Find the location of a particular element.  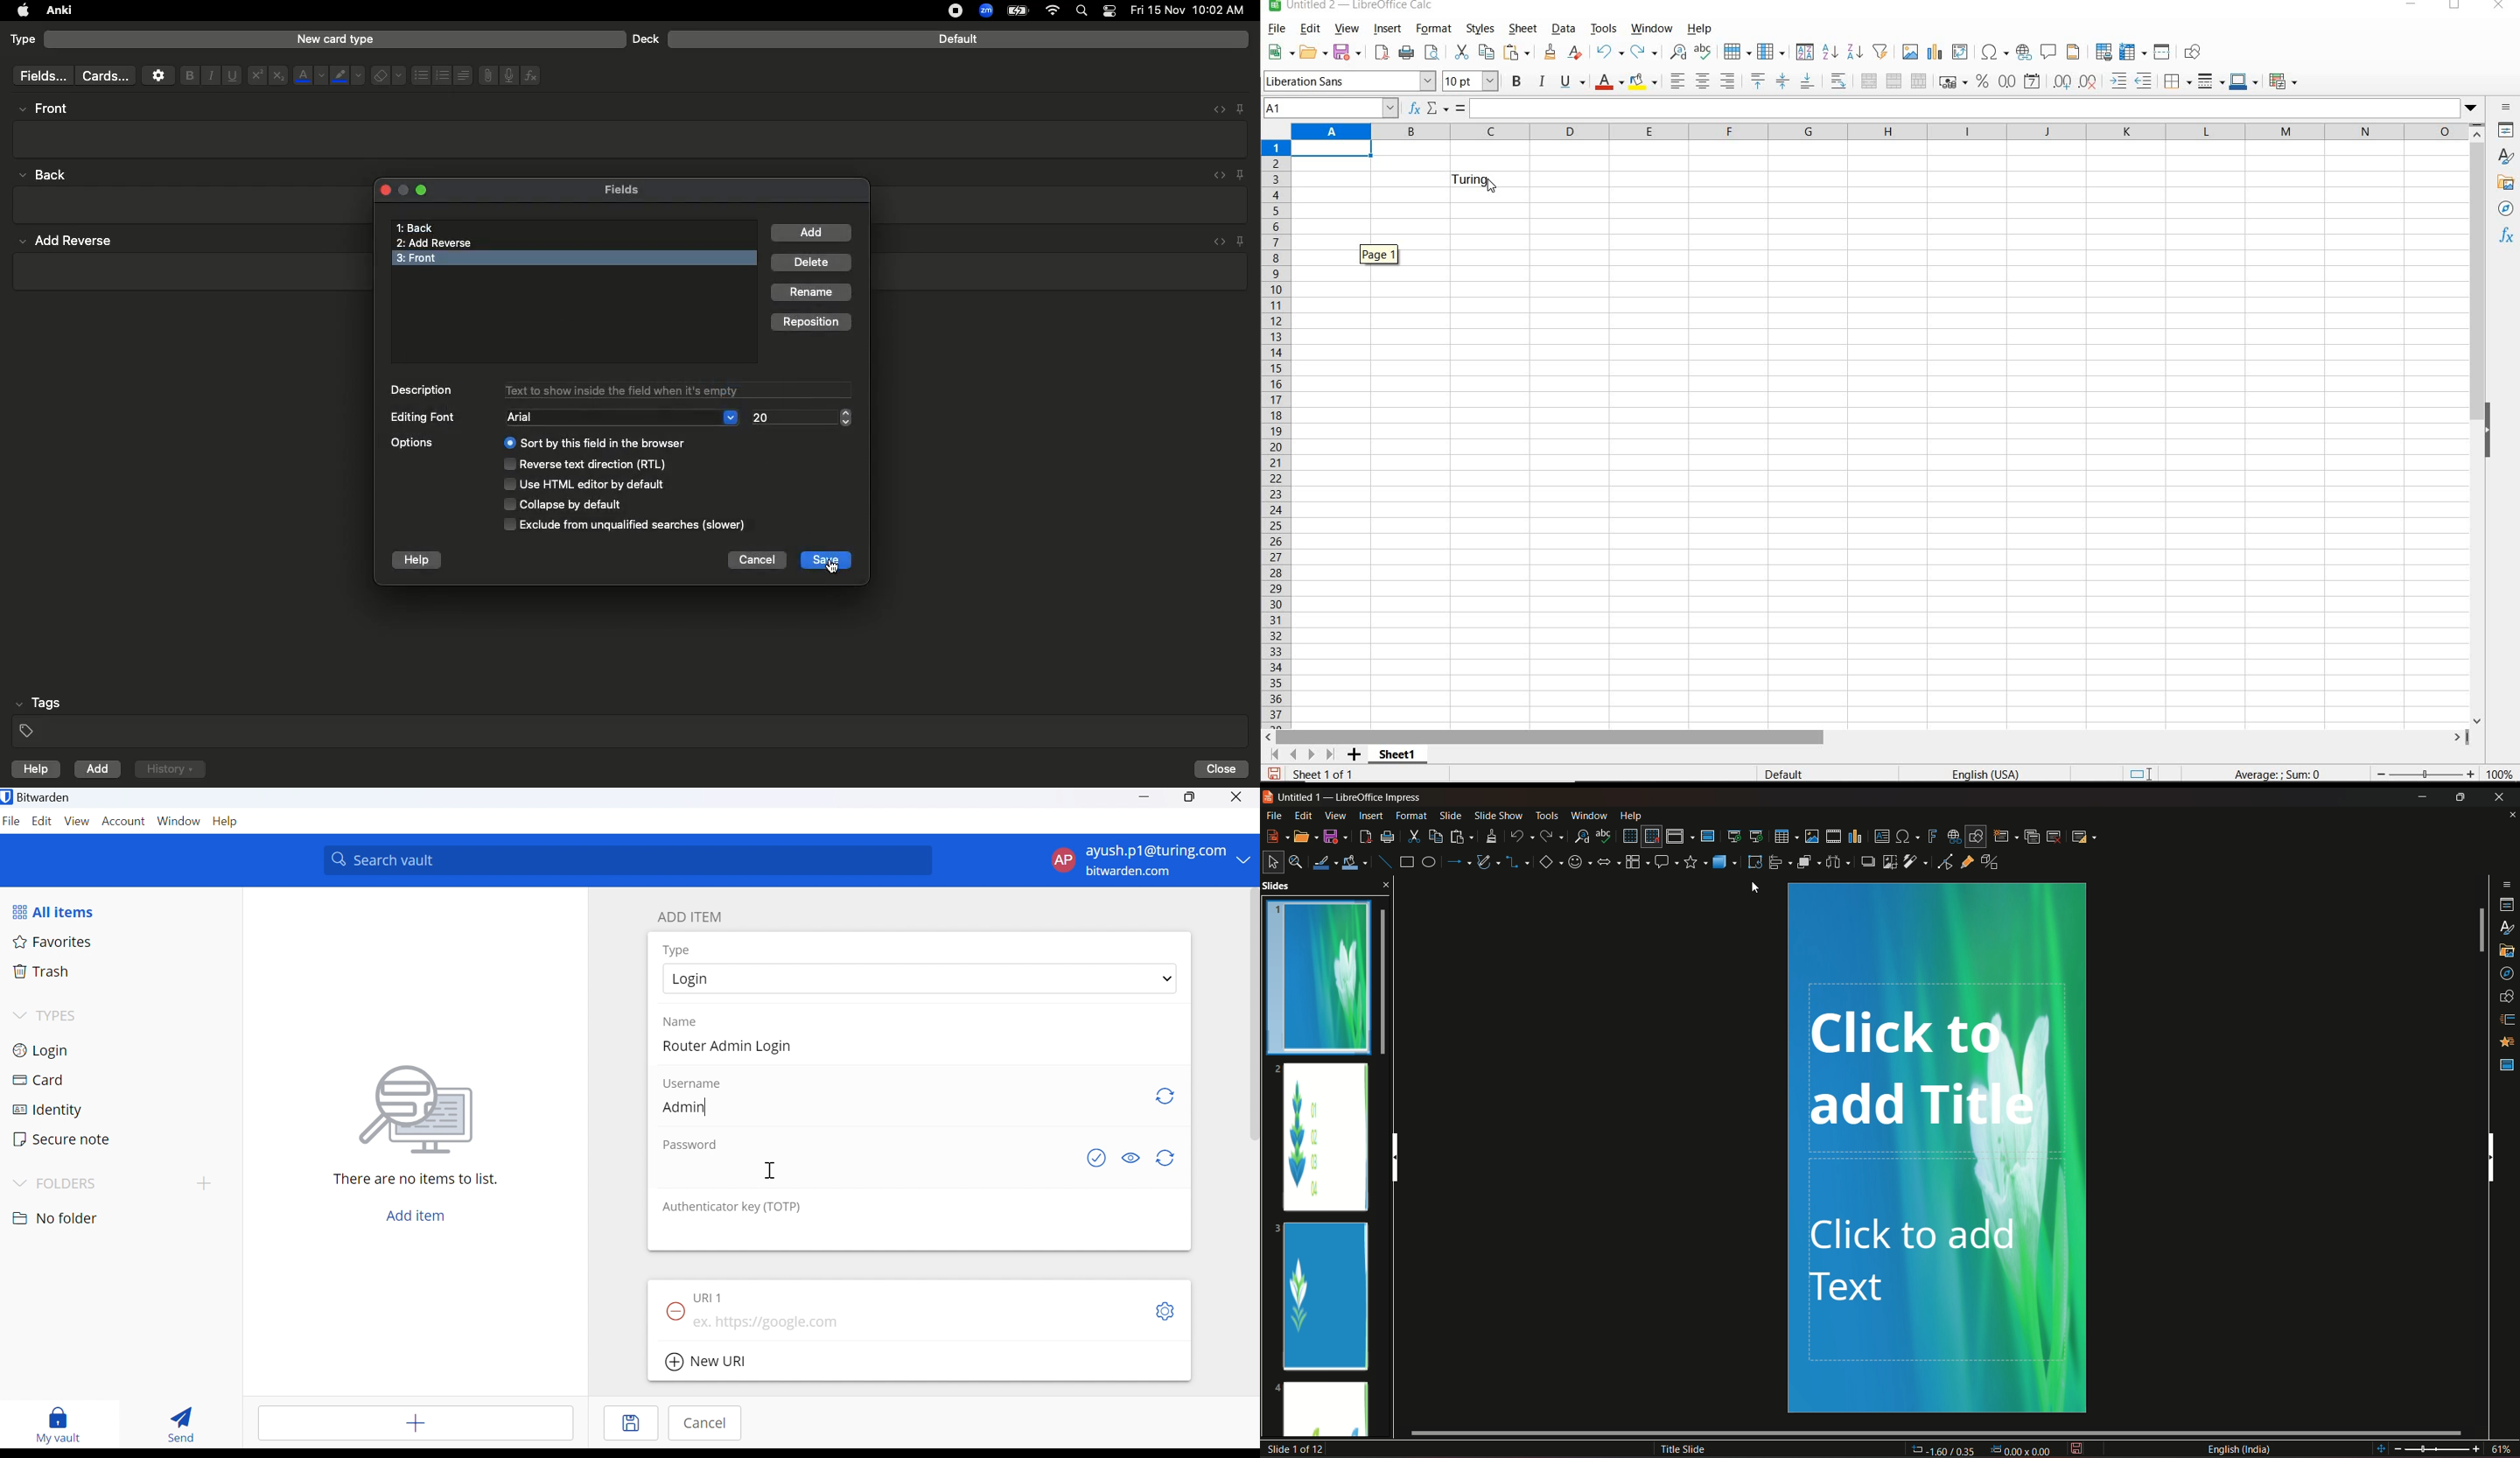

Tags is located at coordinates (632, 718).